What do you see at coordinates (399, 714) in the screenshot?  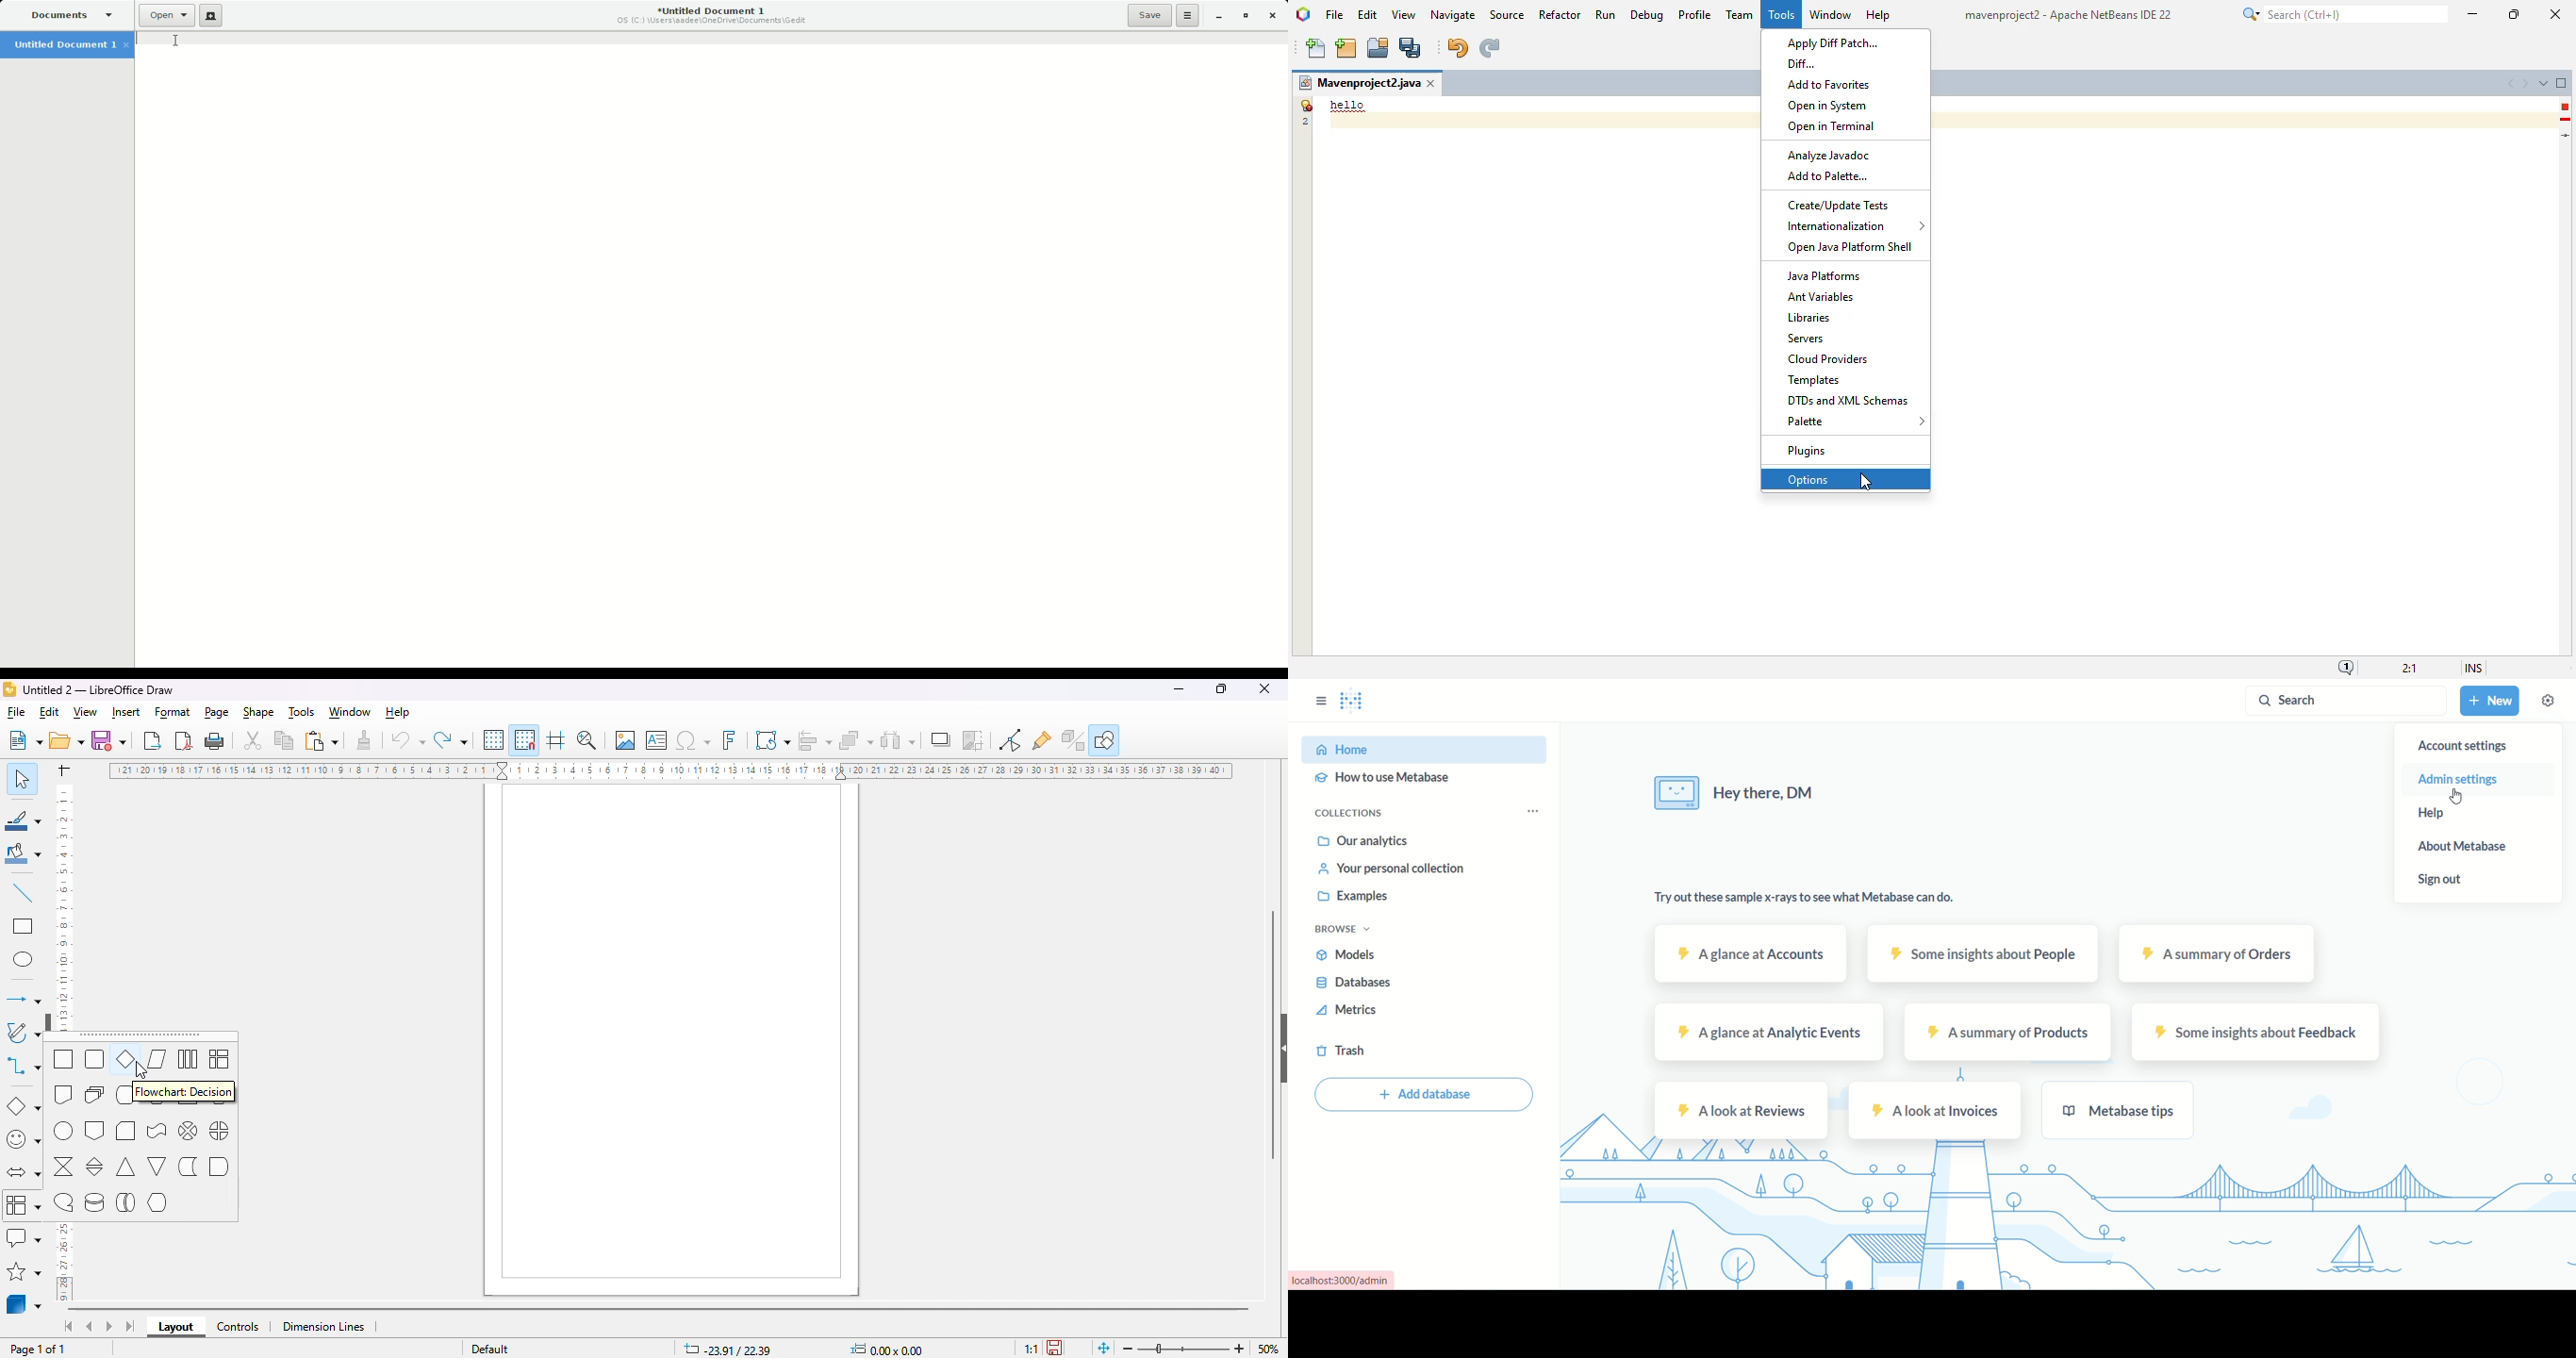 I see `help` at bounding box center [399, 714].